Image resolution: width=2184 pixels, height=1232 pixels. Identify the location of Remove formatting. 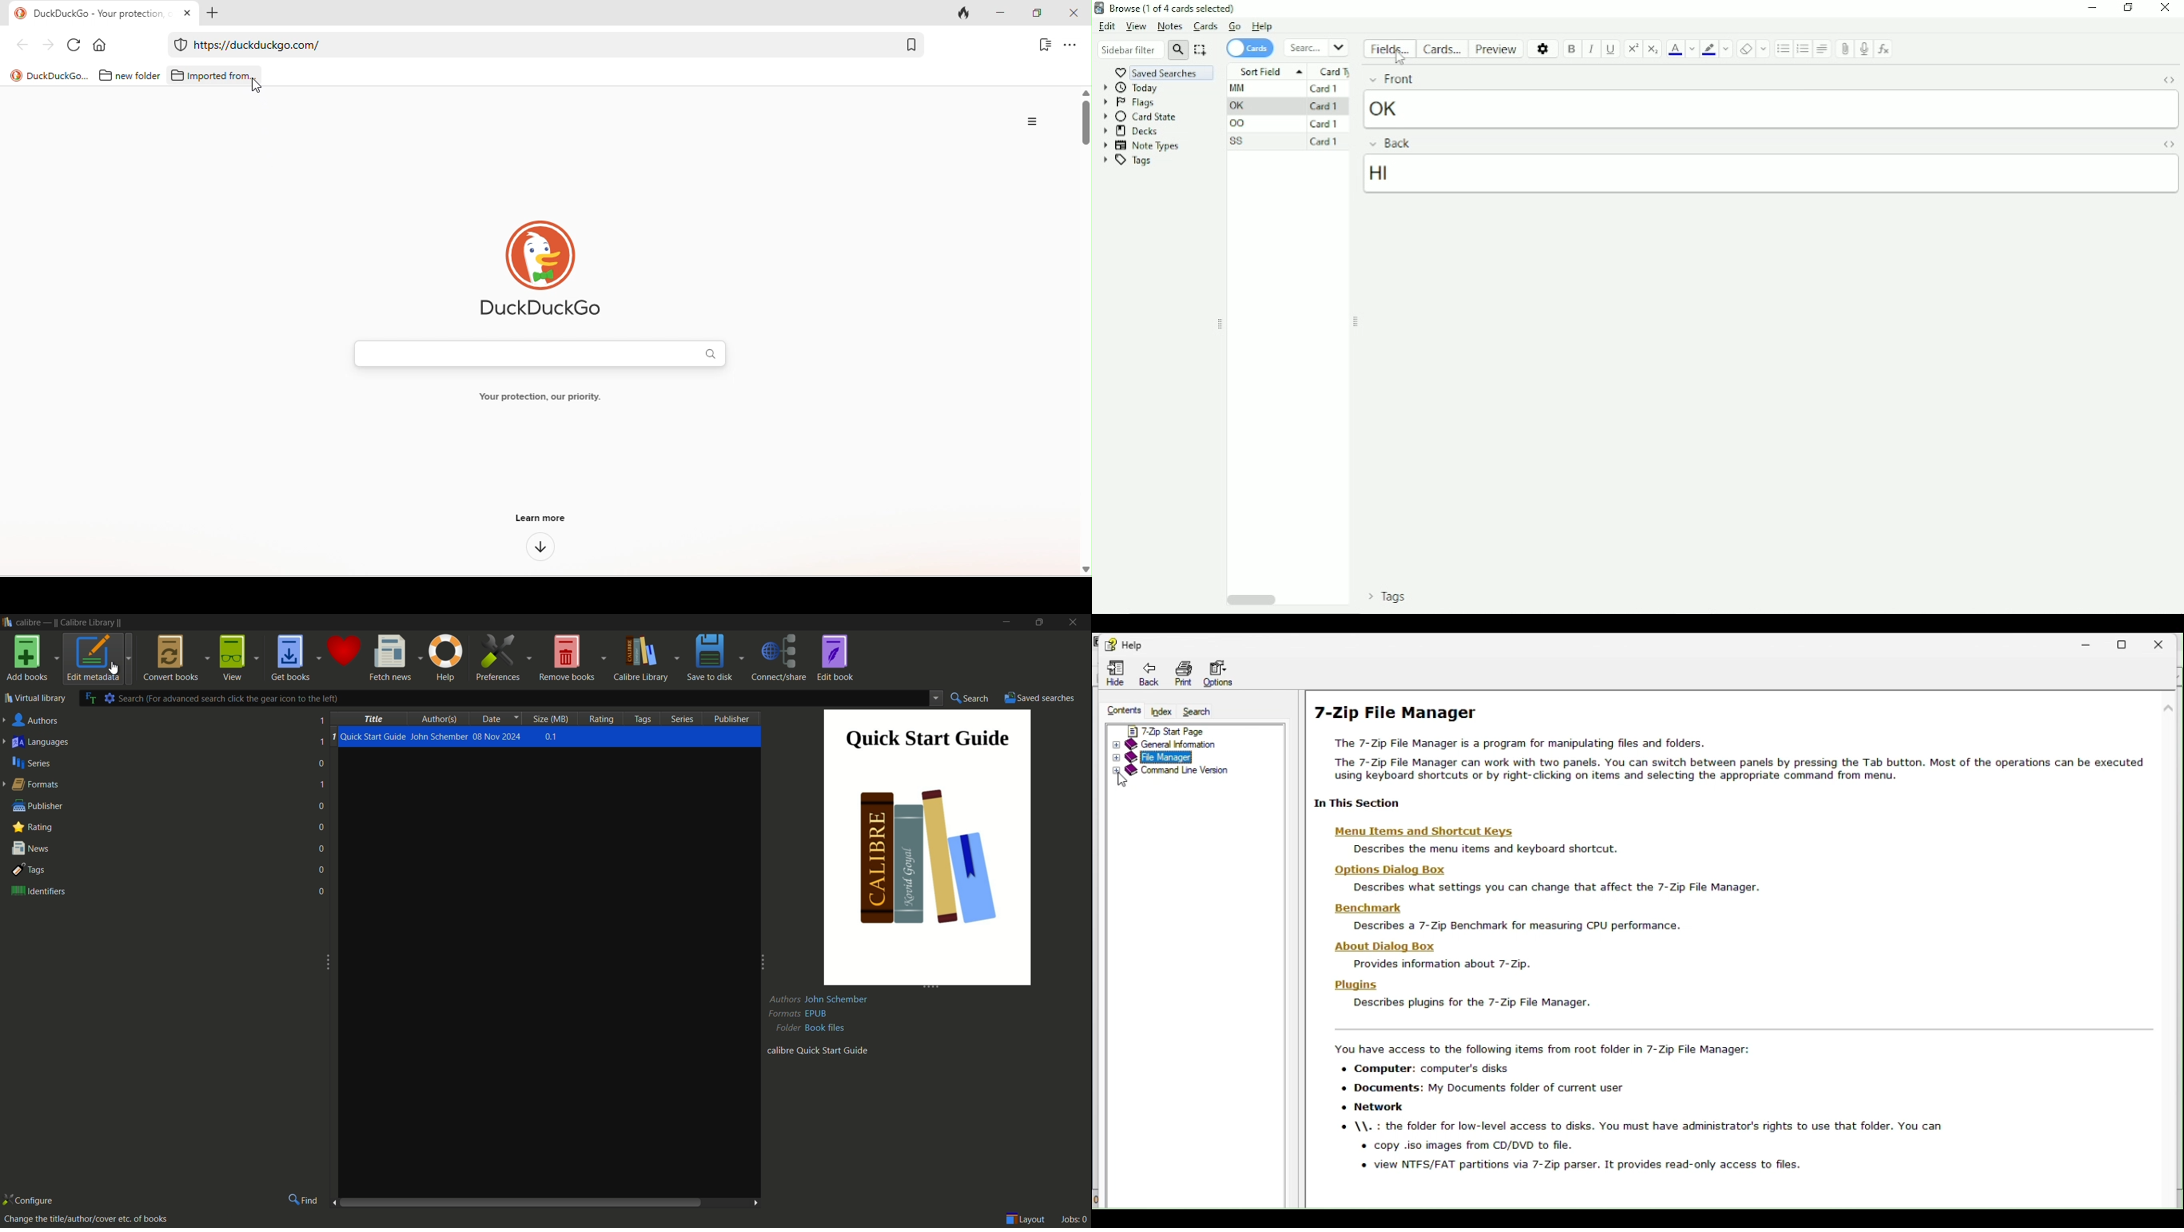
(1746, 48).